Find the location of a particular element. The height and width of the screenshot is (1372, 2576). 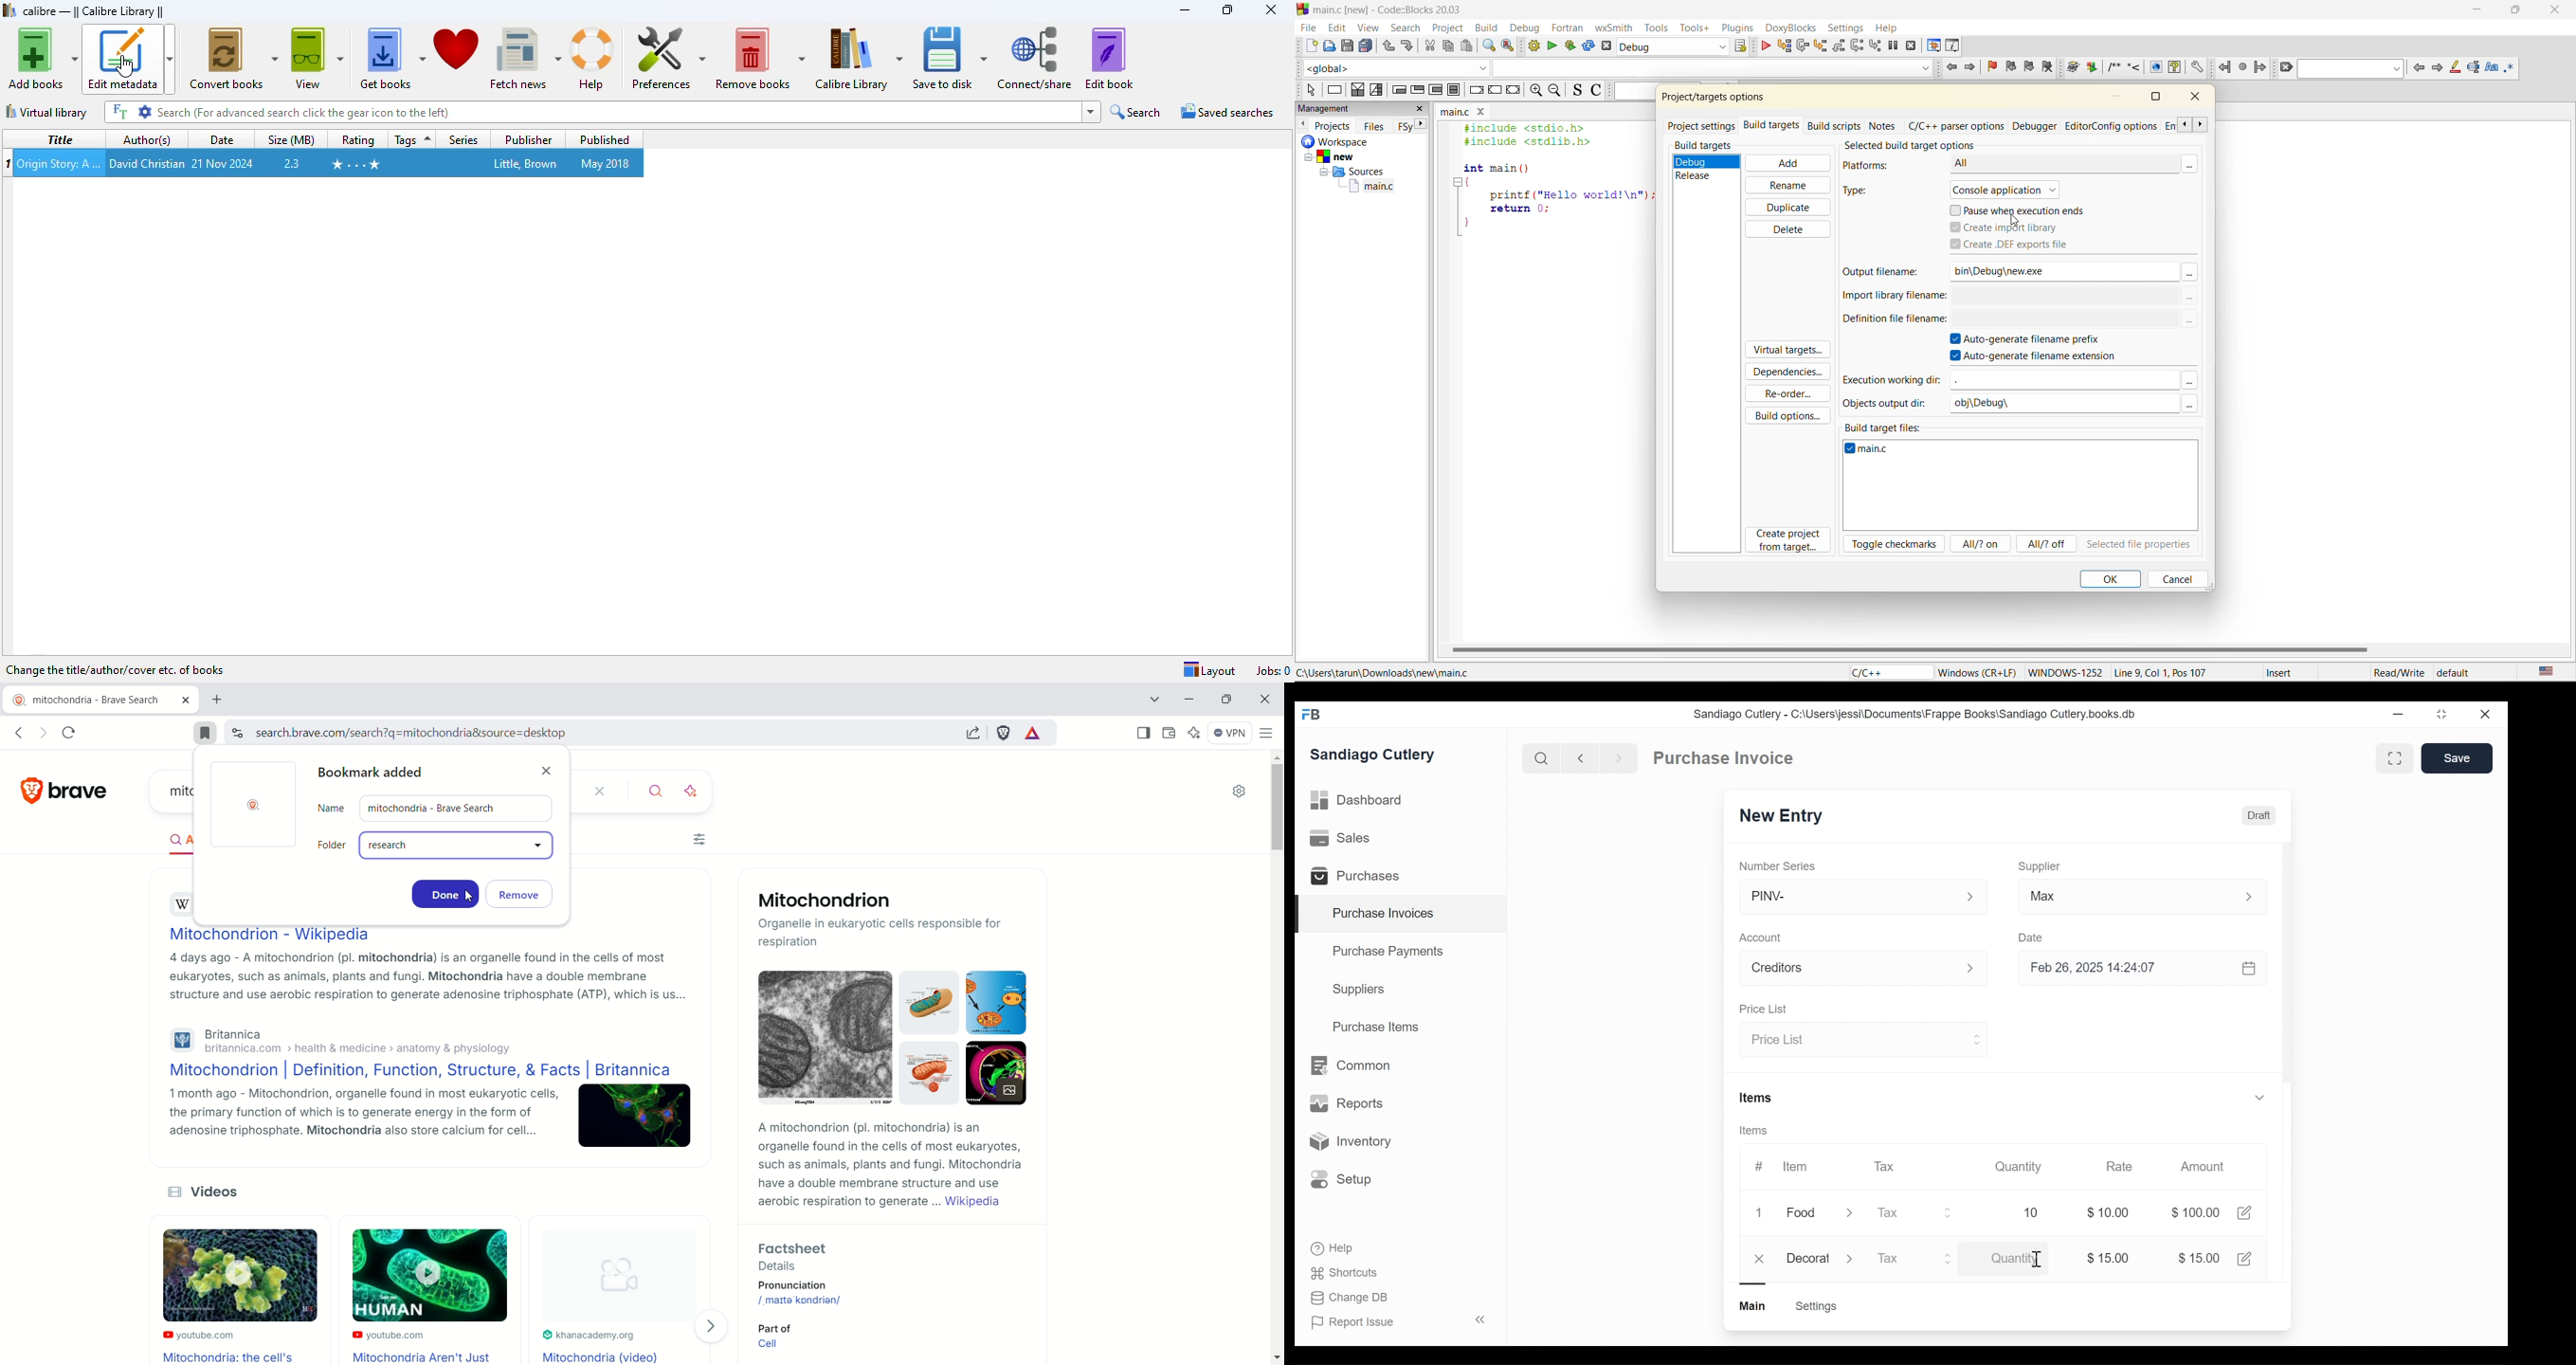

close is located at coordinates (549, 767).